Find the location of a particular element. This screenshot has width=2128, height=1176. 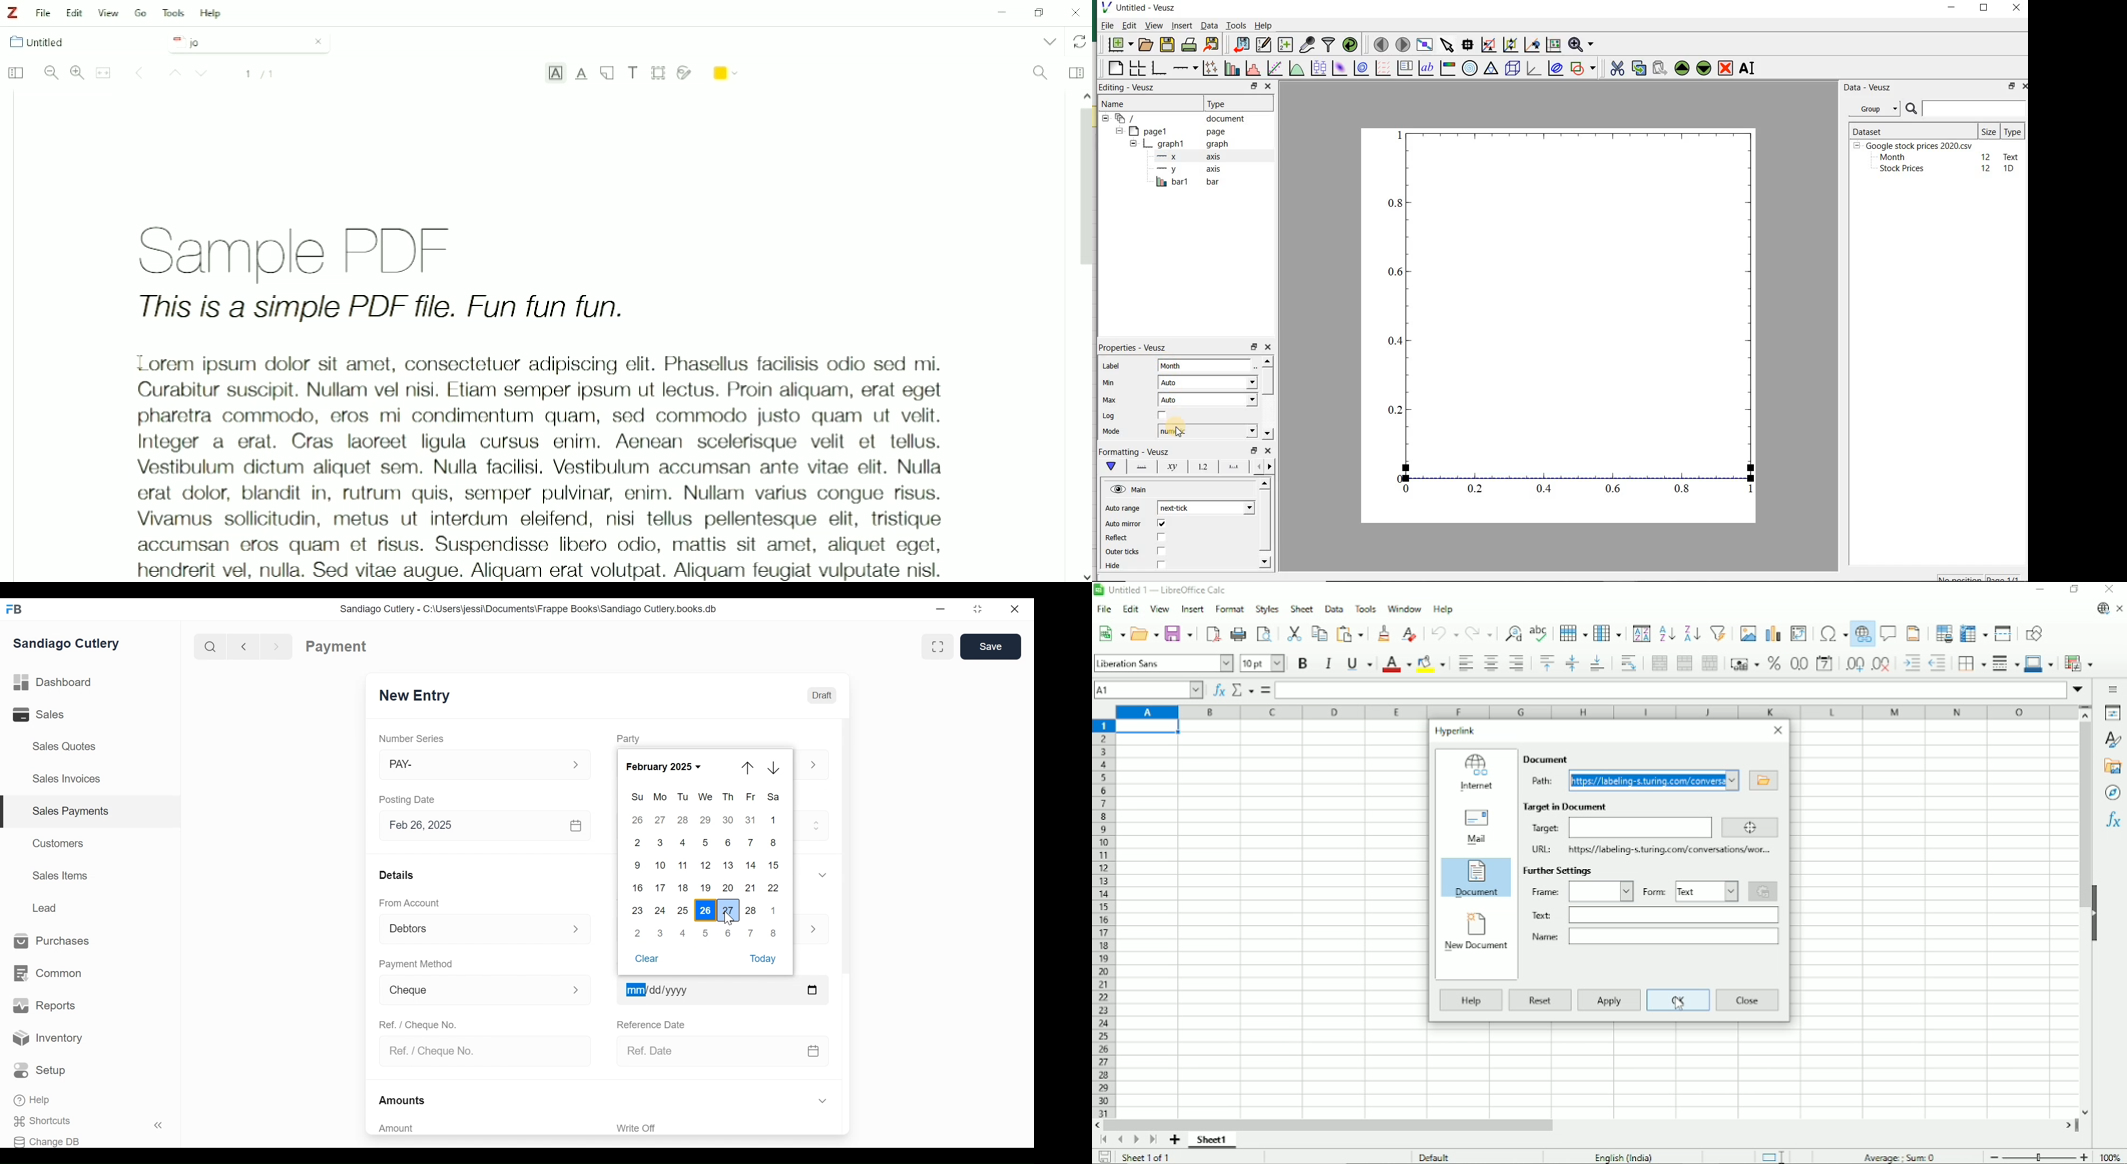

Expand is located at coordinates (576, 765).